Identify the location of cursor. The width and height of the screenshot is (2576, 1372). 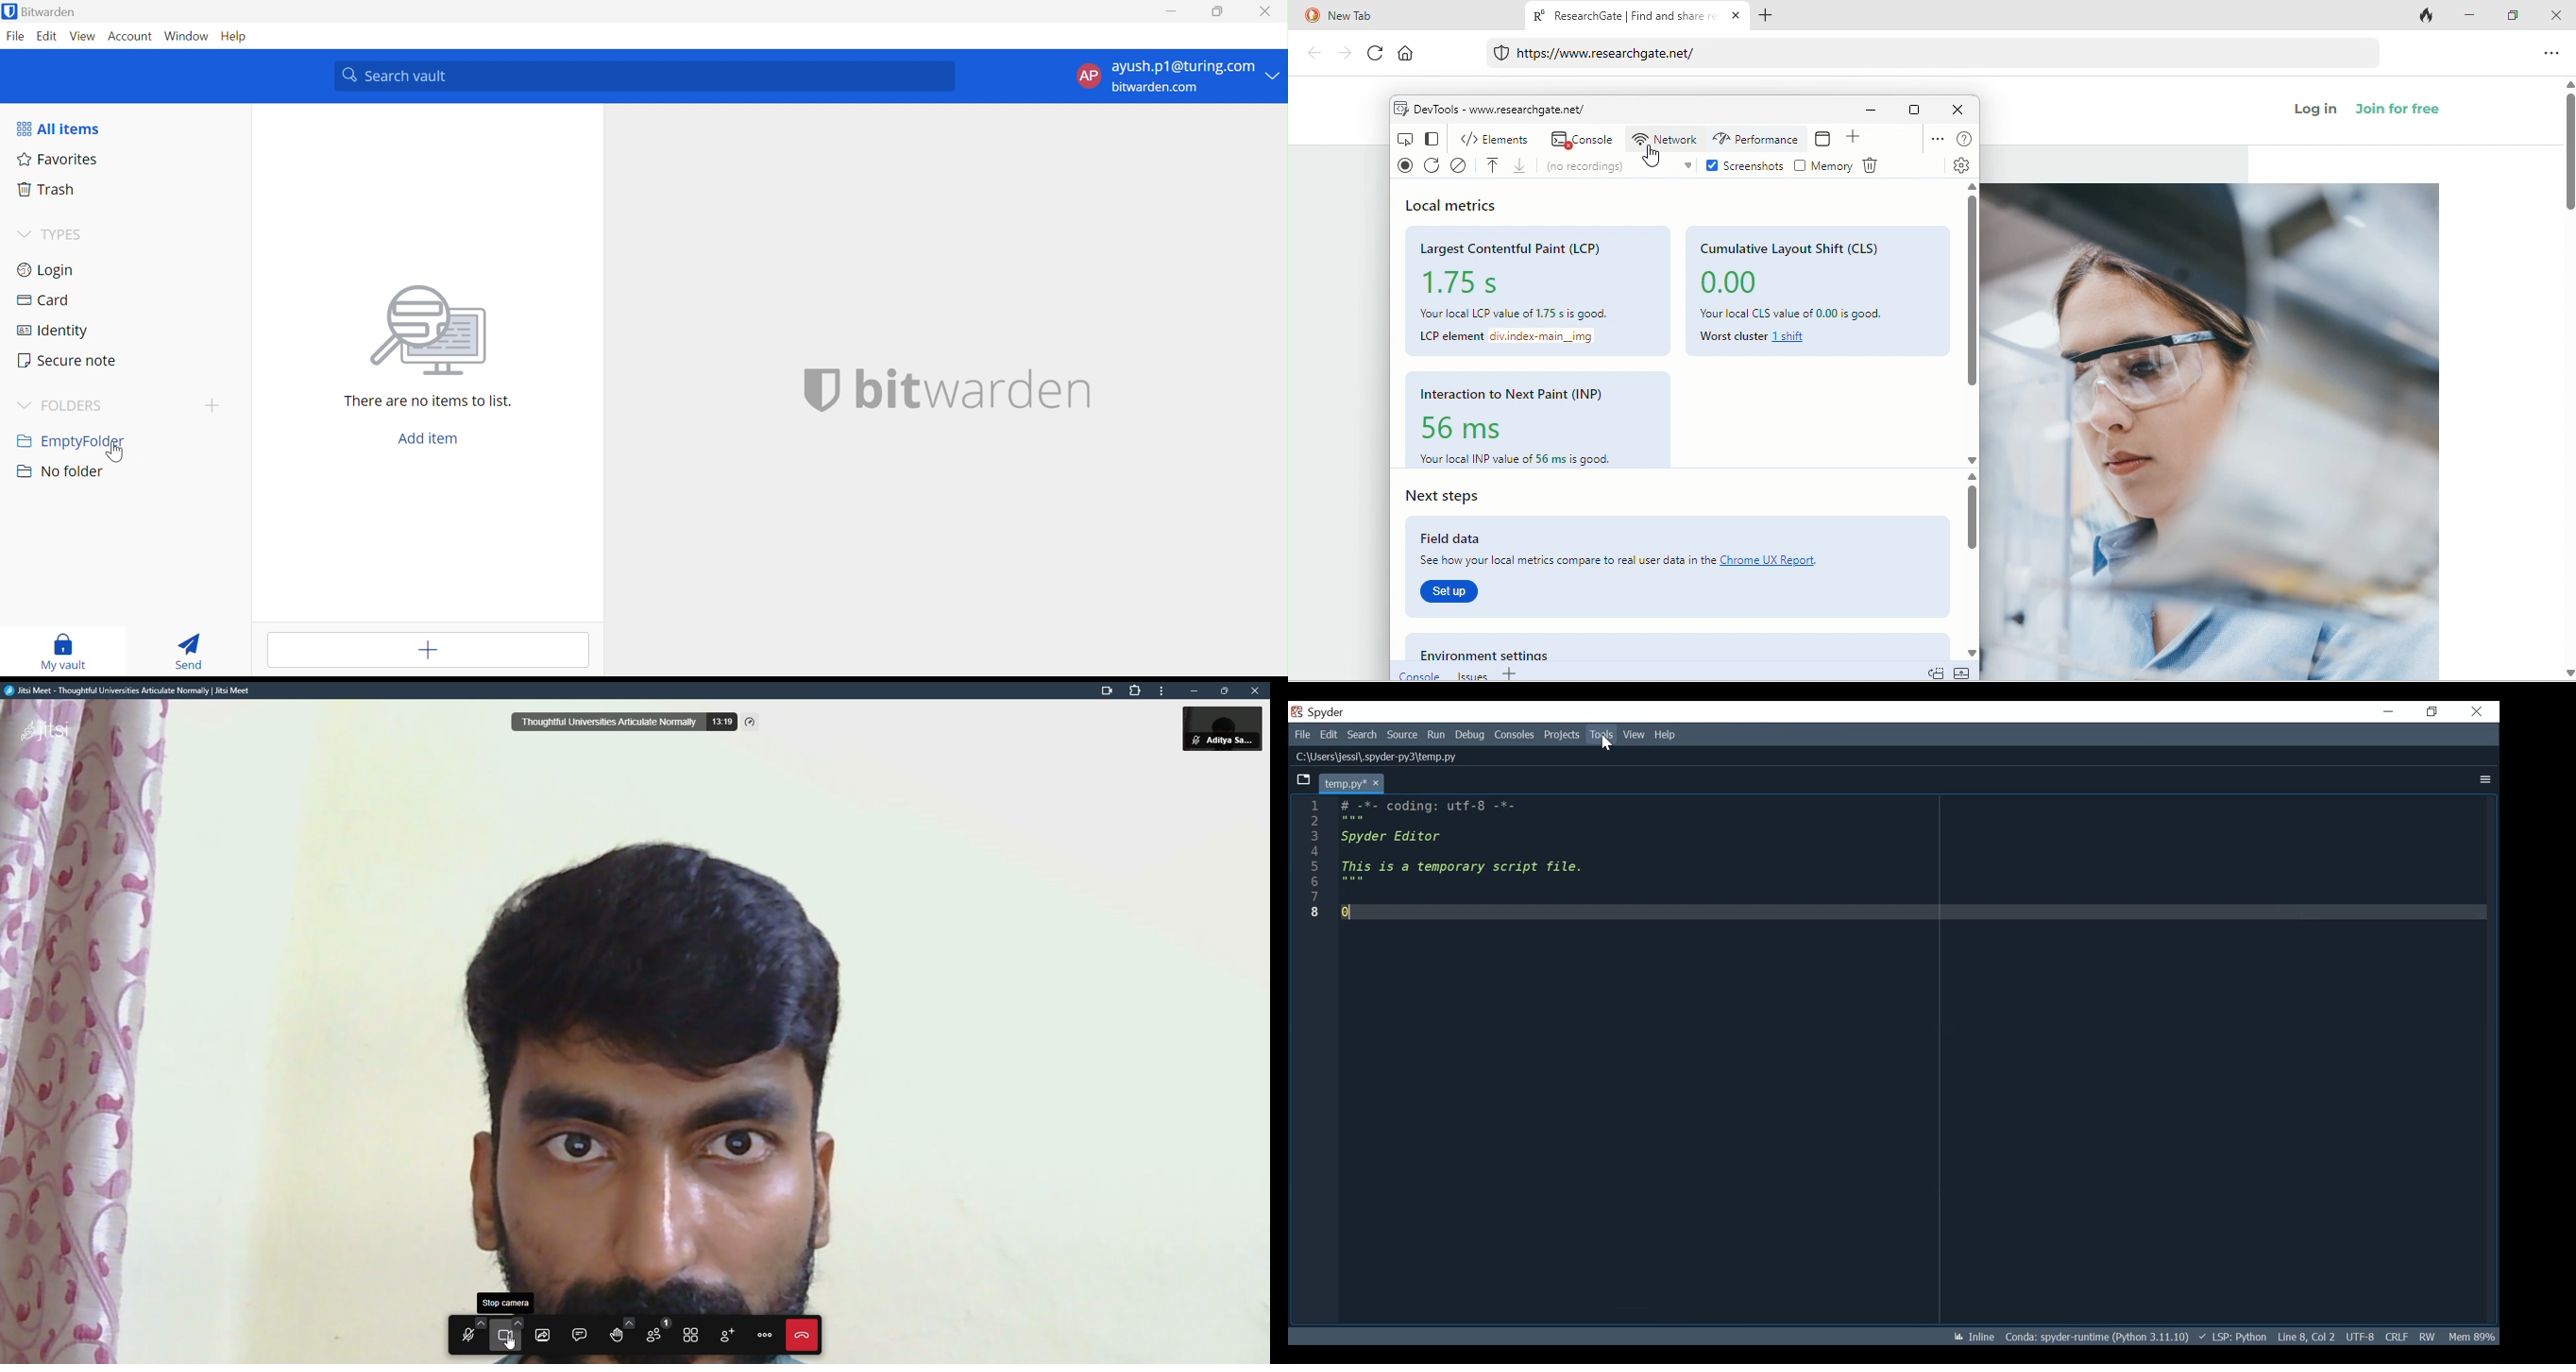
(116, 451).